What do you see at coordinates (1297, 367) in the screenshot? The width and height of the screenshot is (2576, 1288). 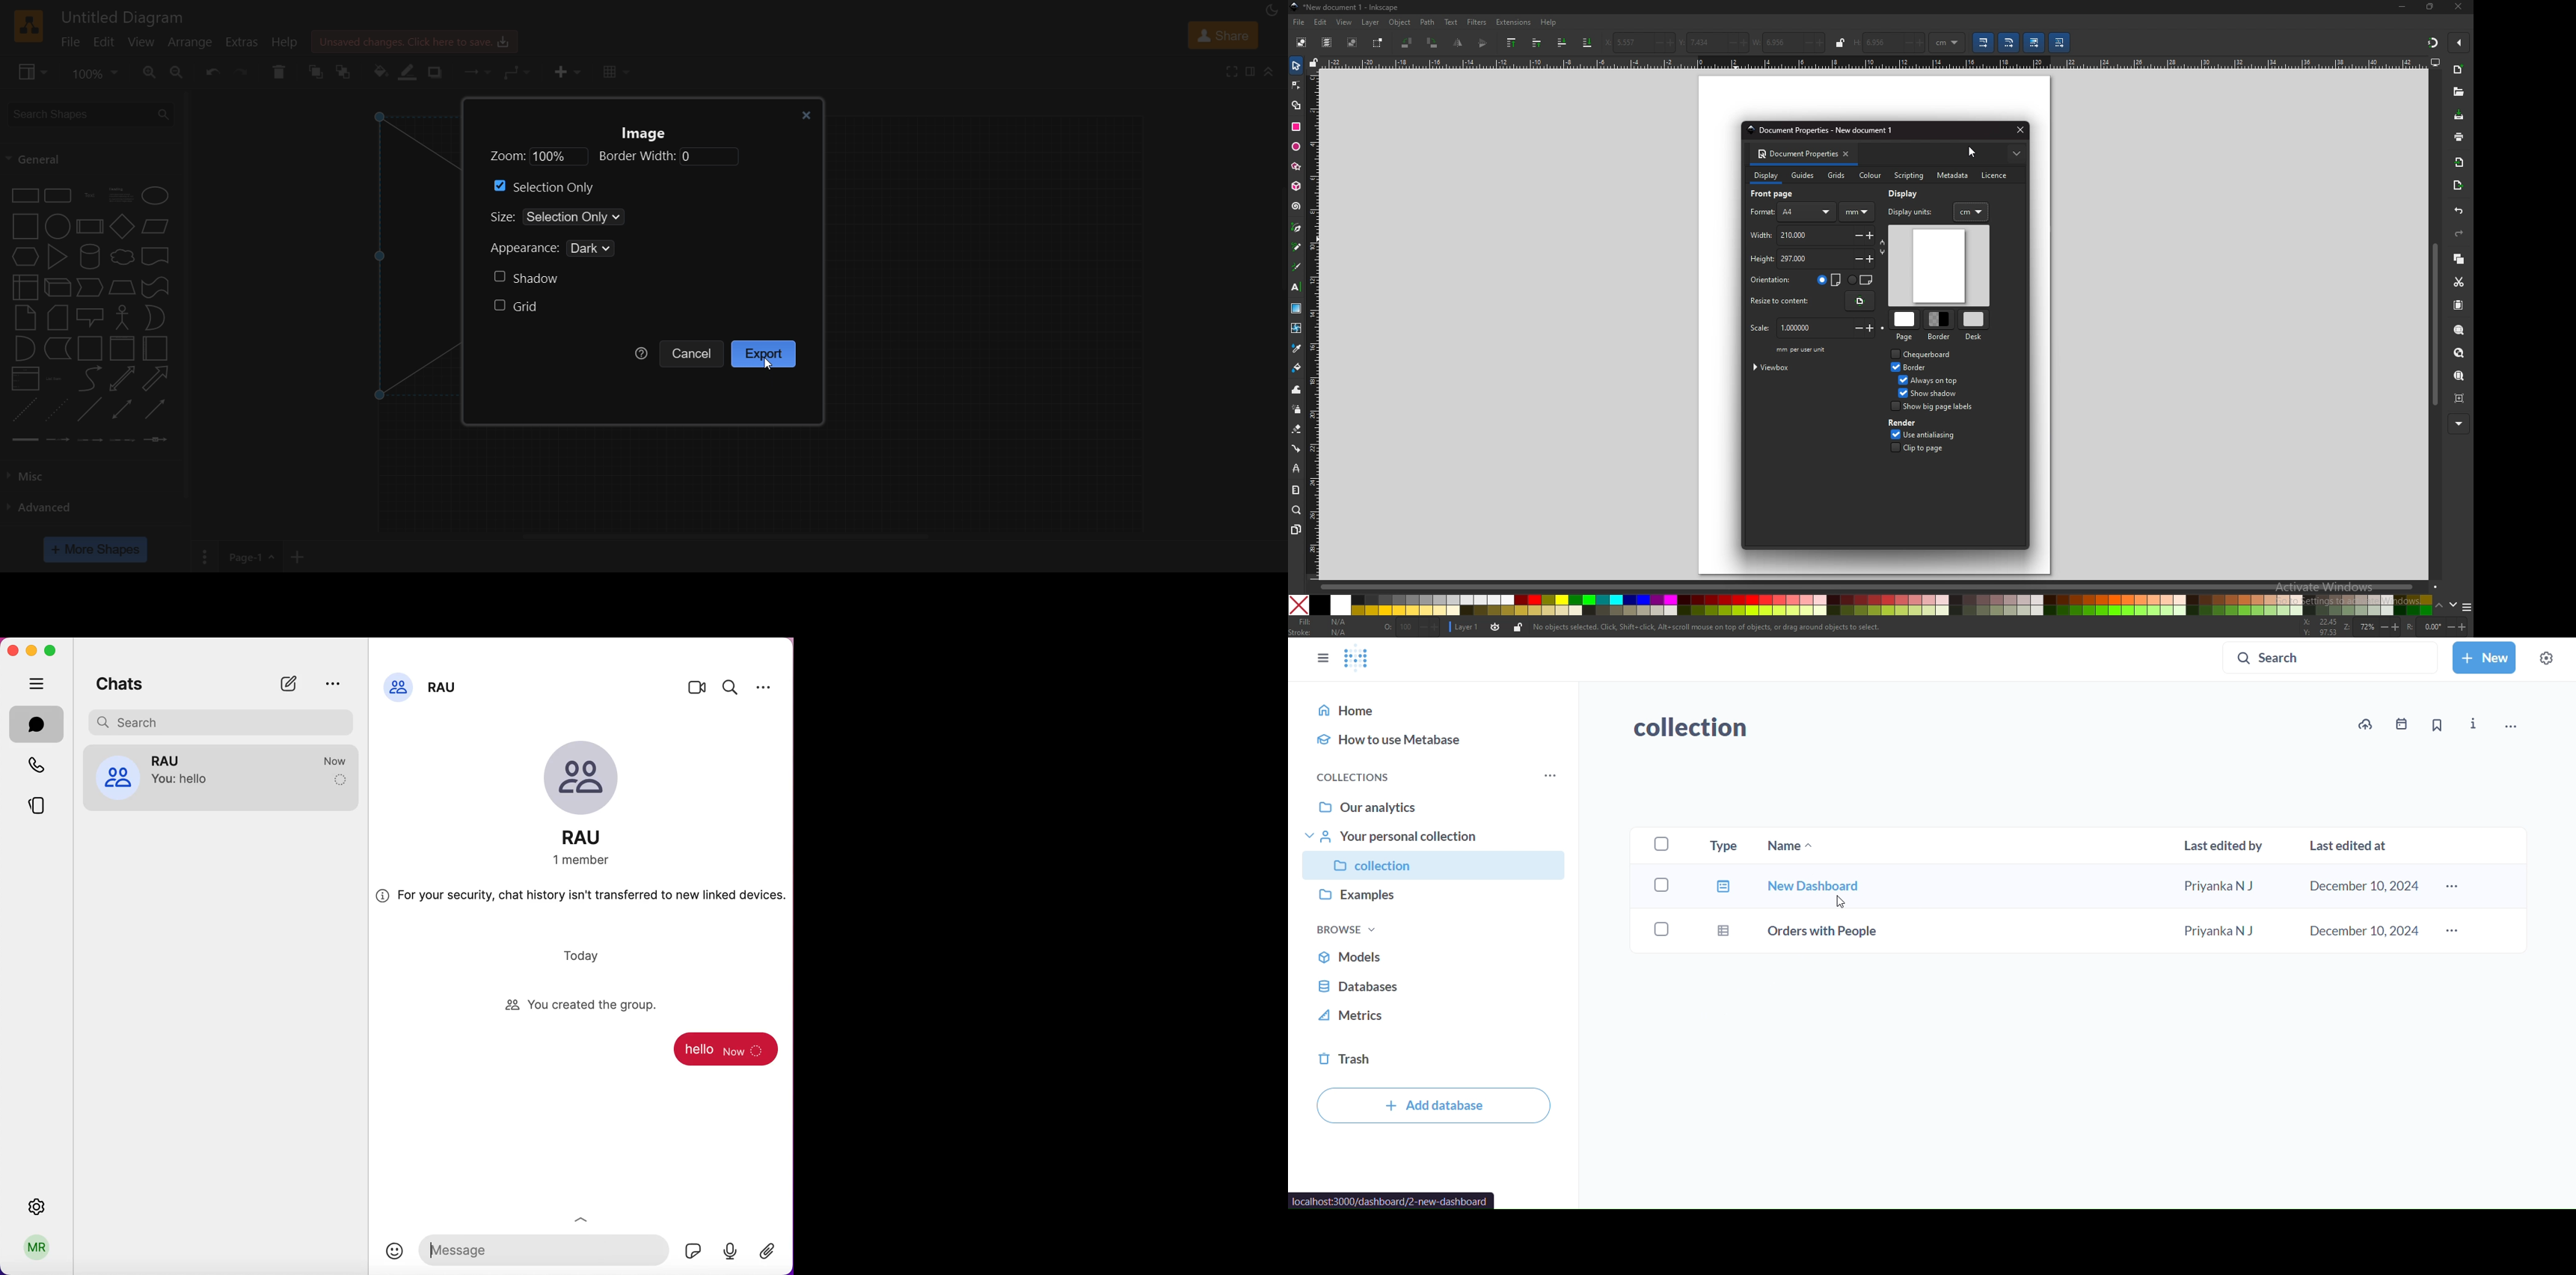 I see `paint bucket` at bounding box center [1297, 367].